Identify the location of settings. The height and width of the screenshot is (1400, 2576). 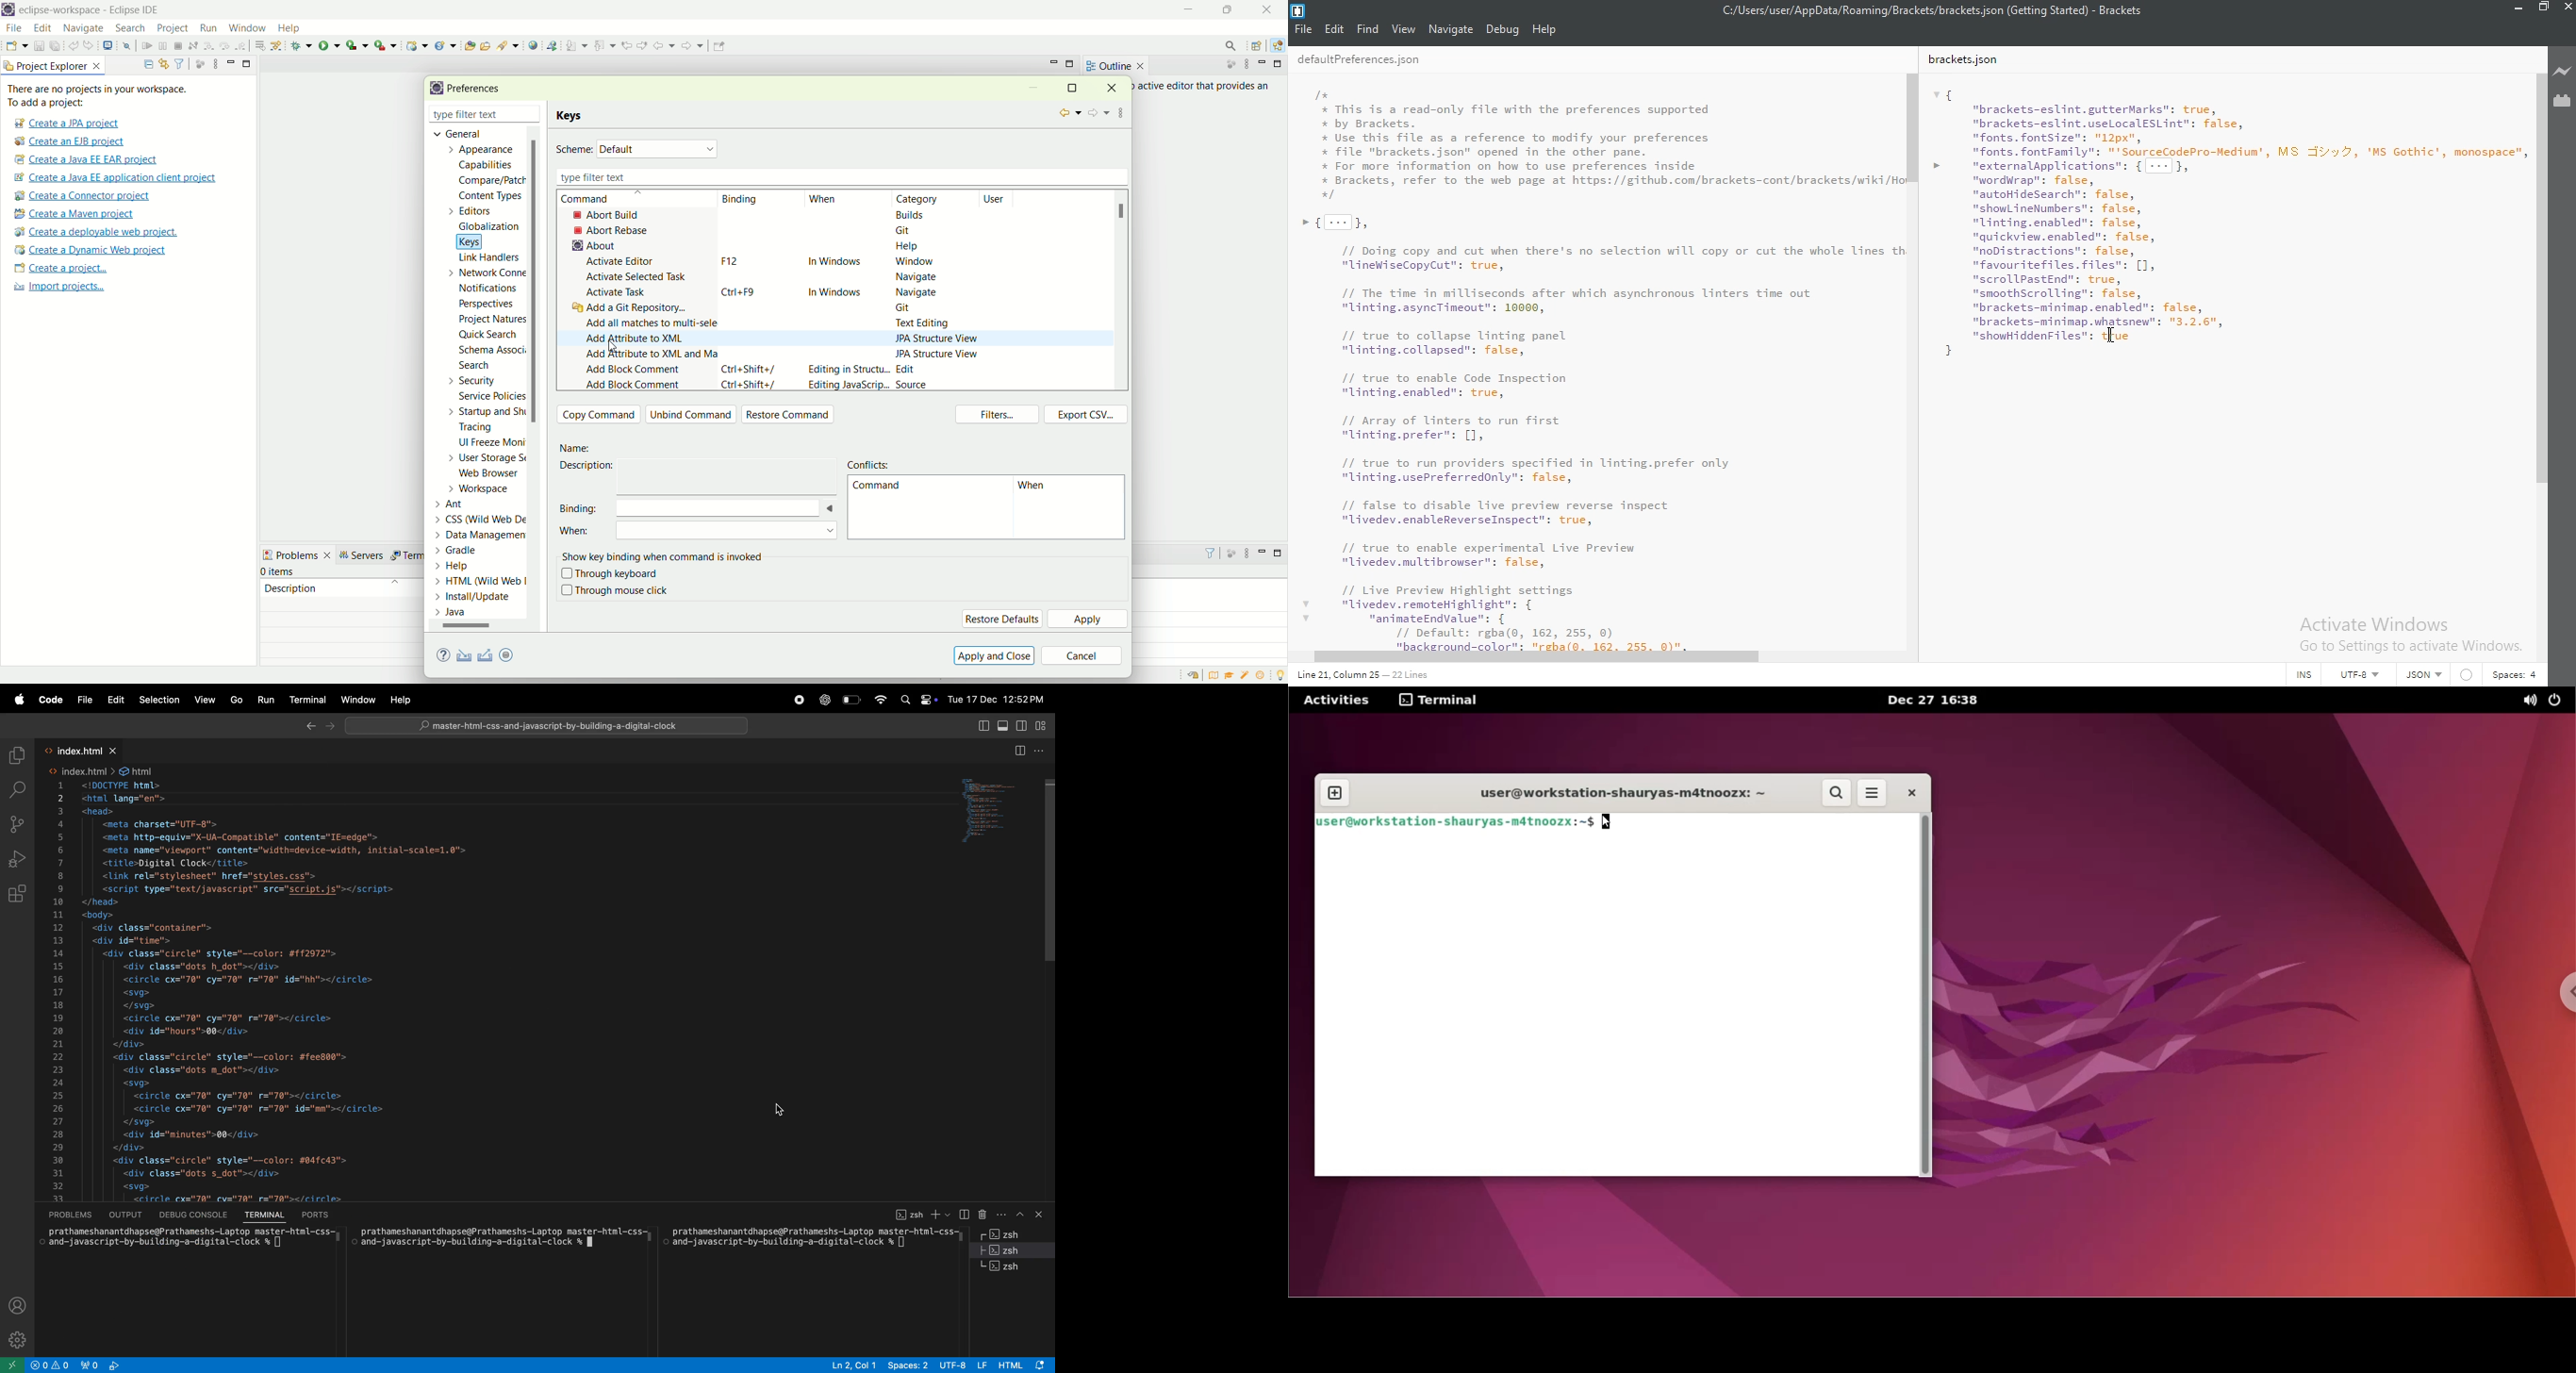
(17, 1340).